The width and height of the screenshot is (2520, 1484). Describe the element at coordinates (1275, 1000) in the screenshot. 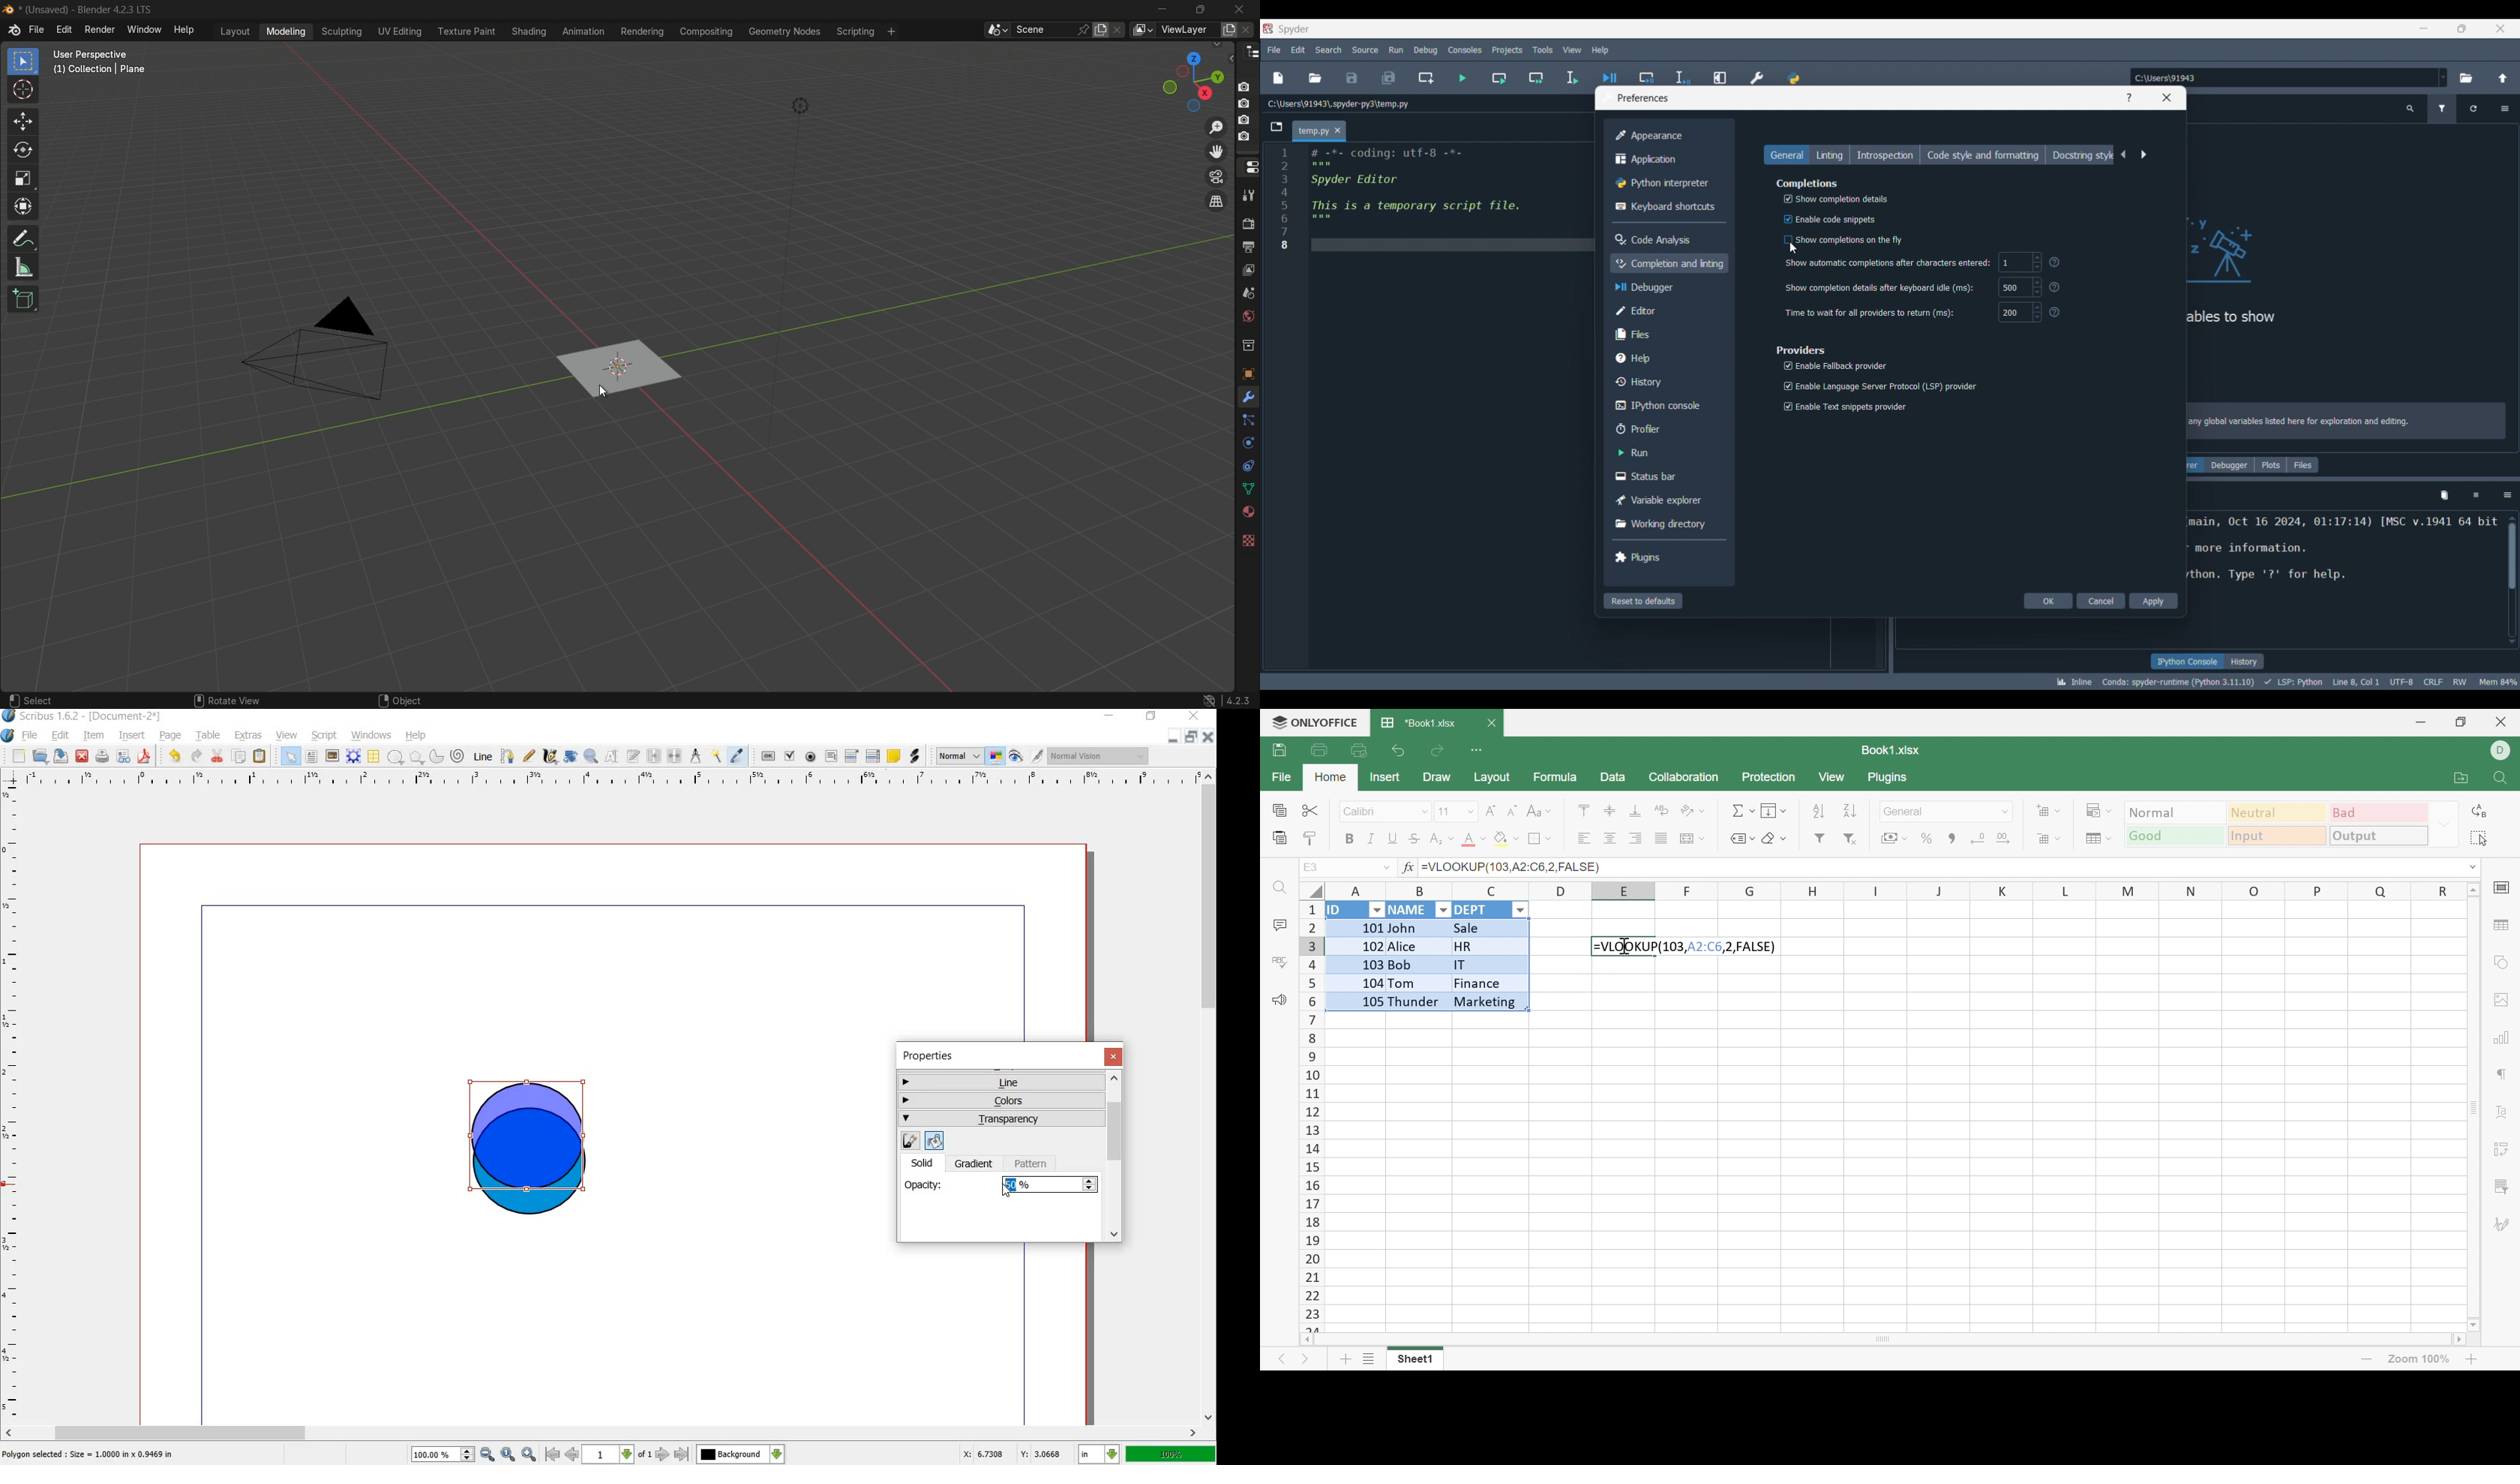

I see `Feedback & Support` at that location.